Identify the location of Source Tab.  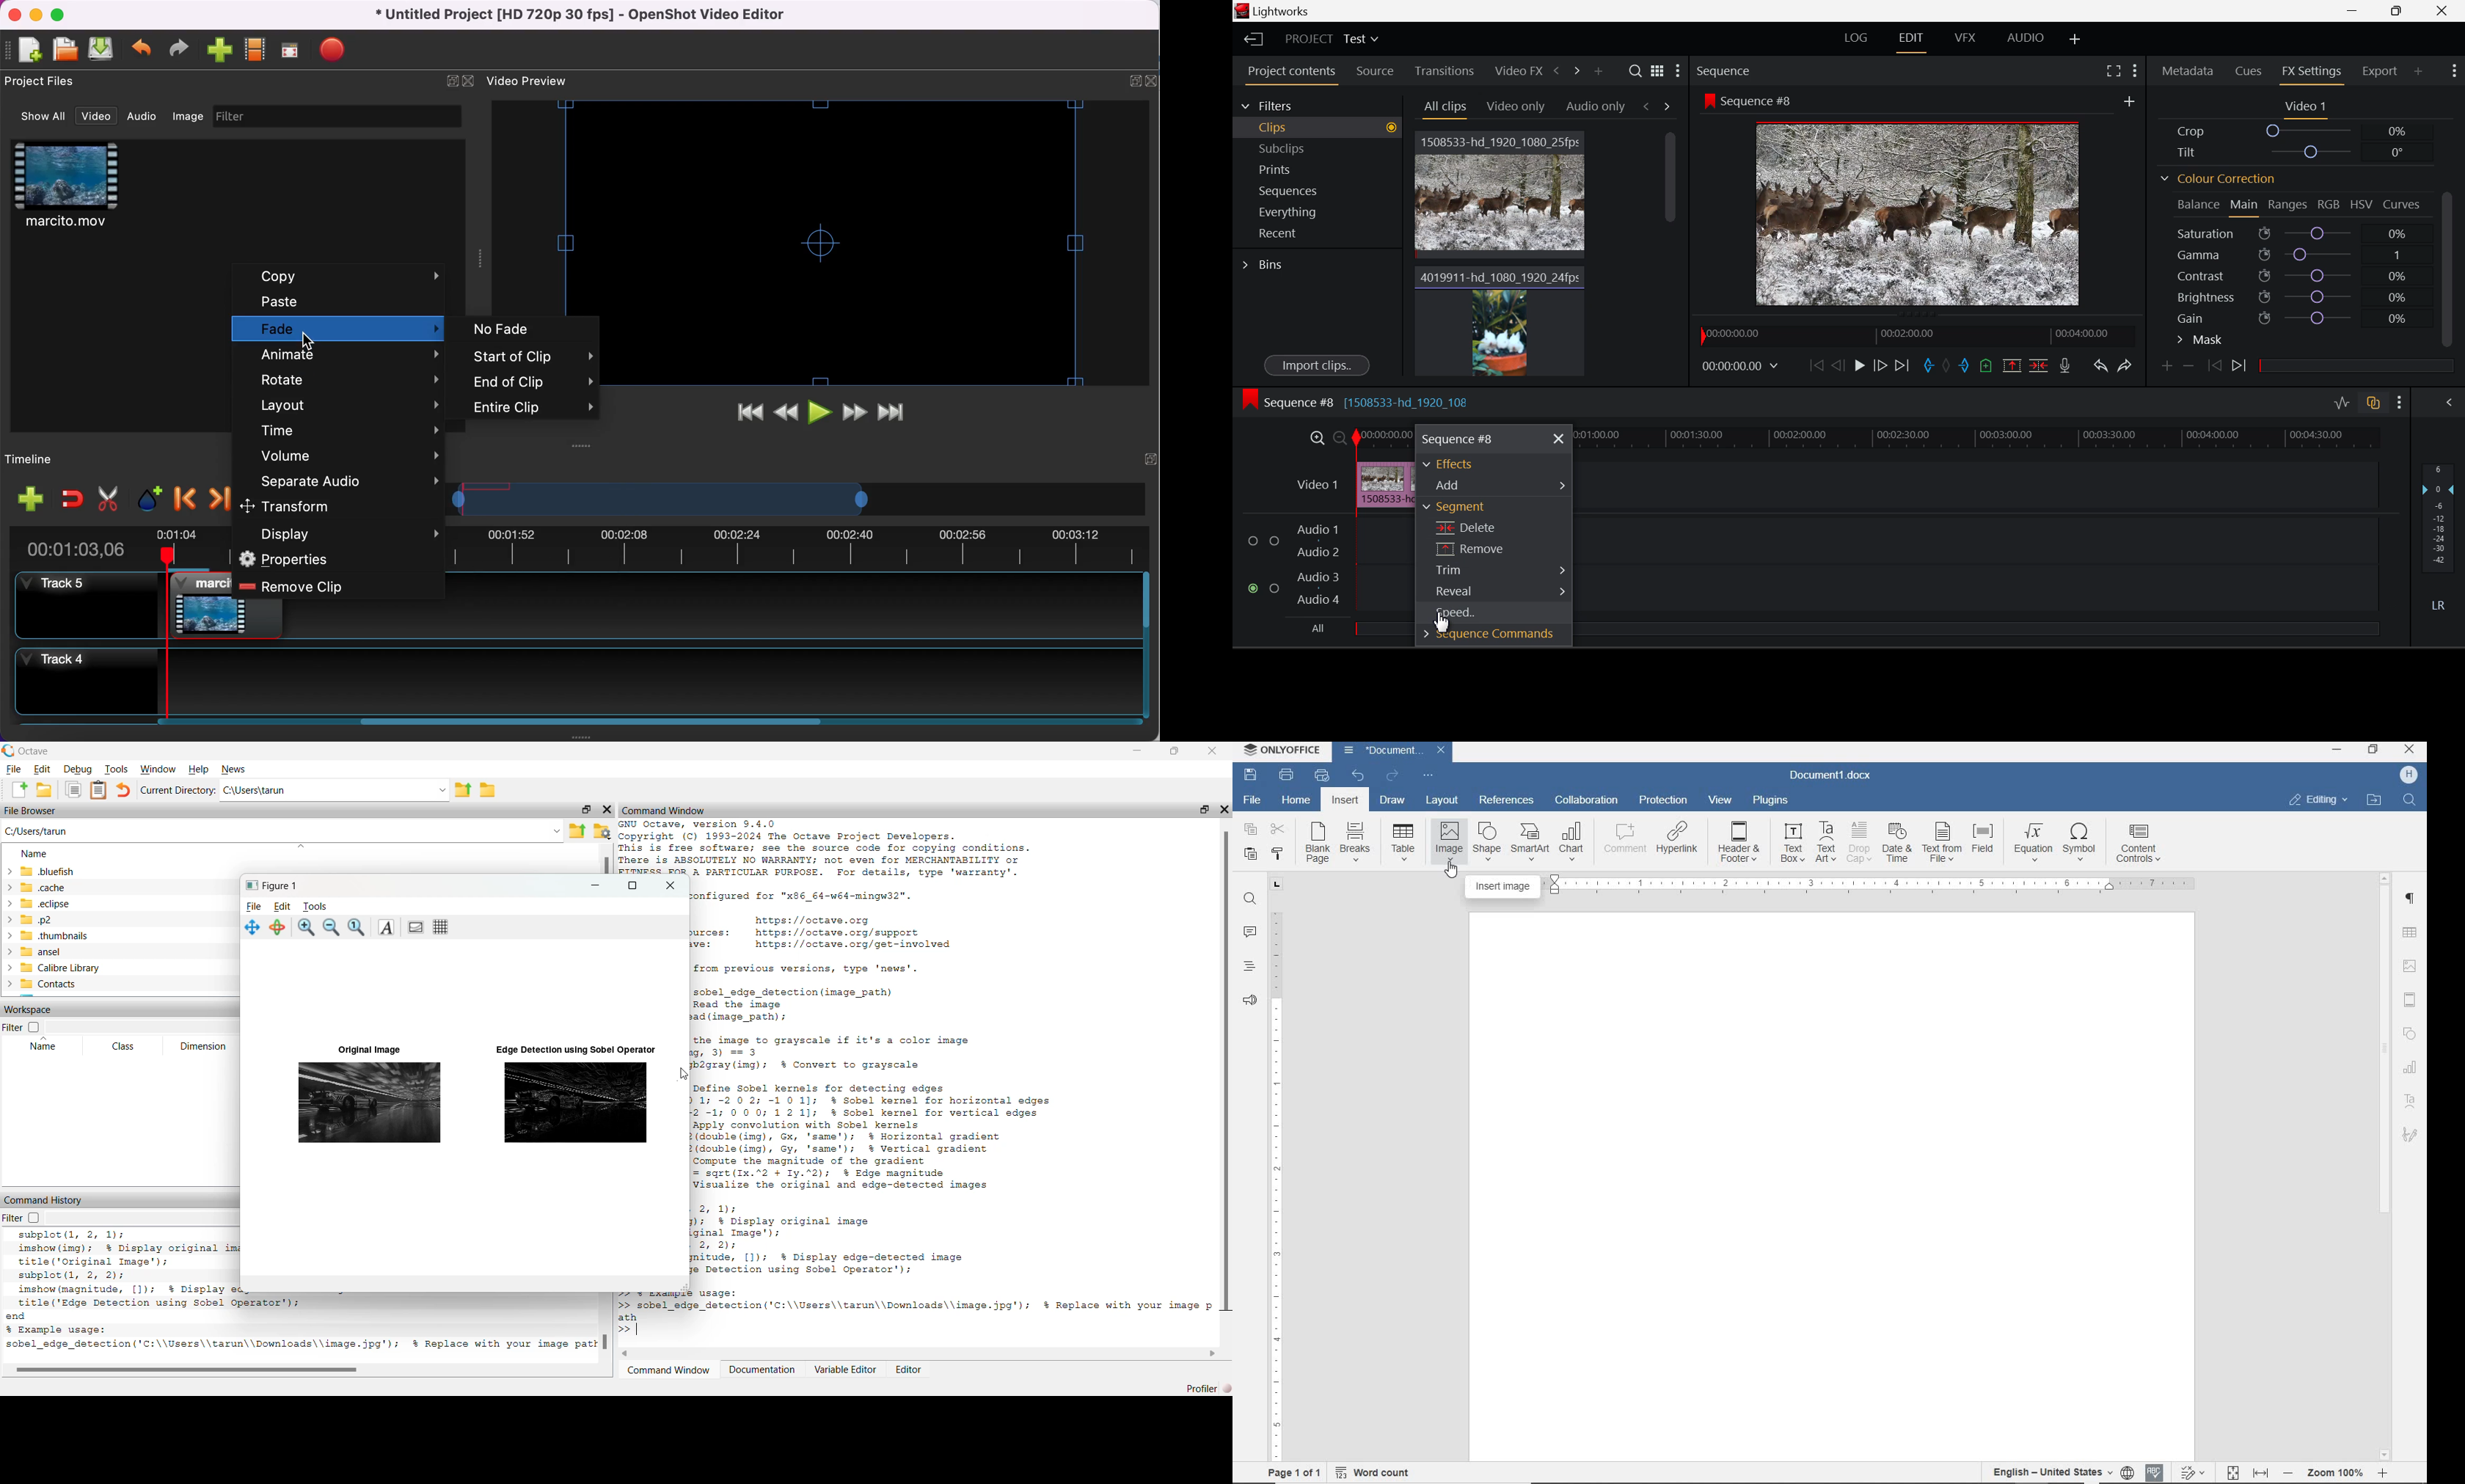
(1374, 71).